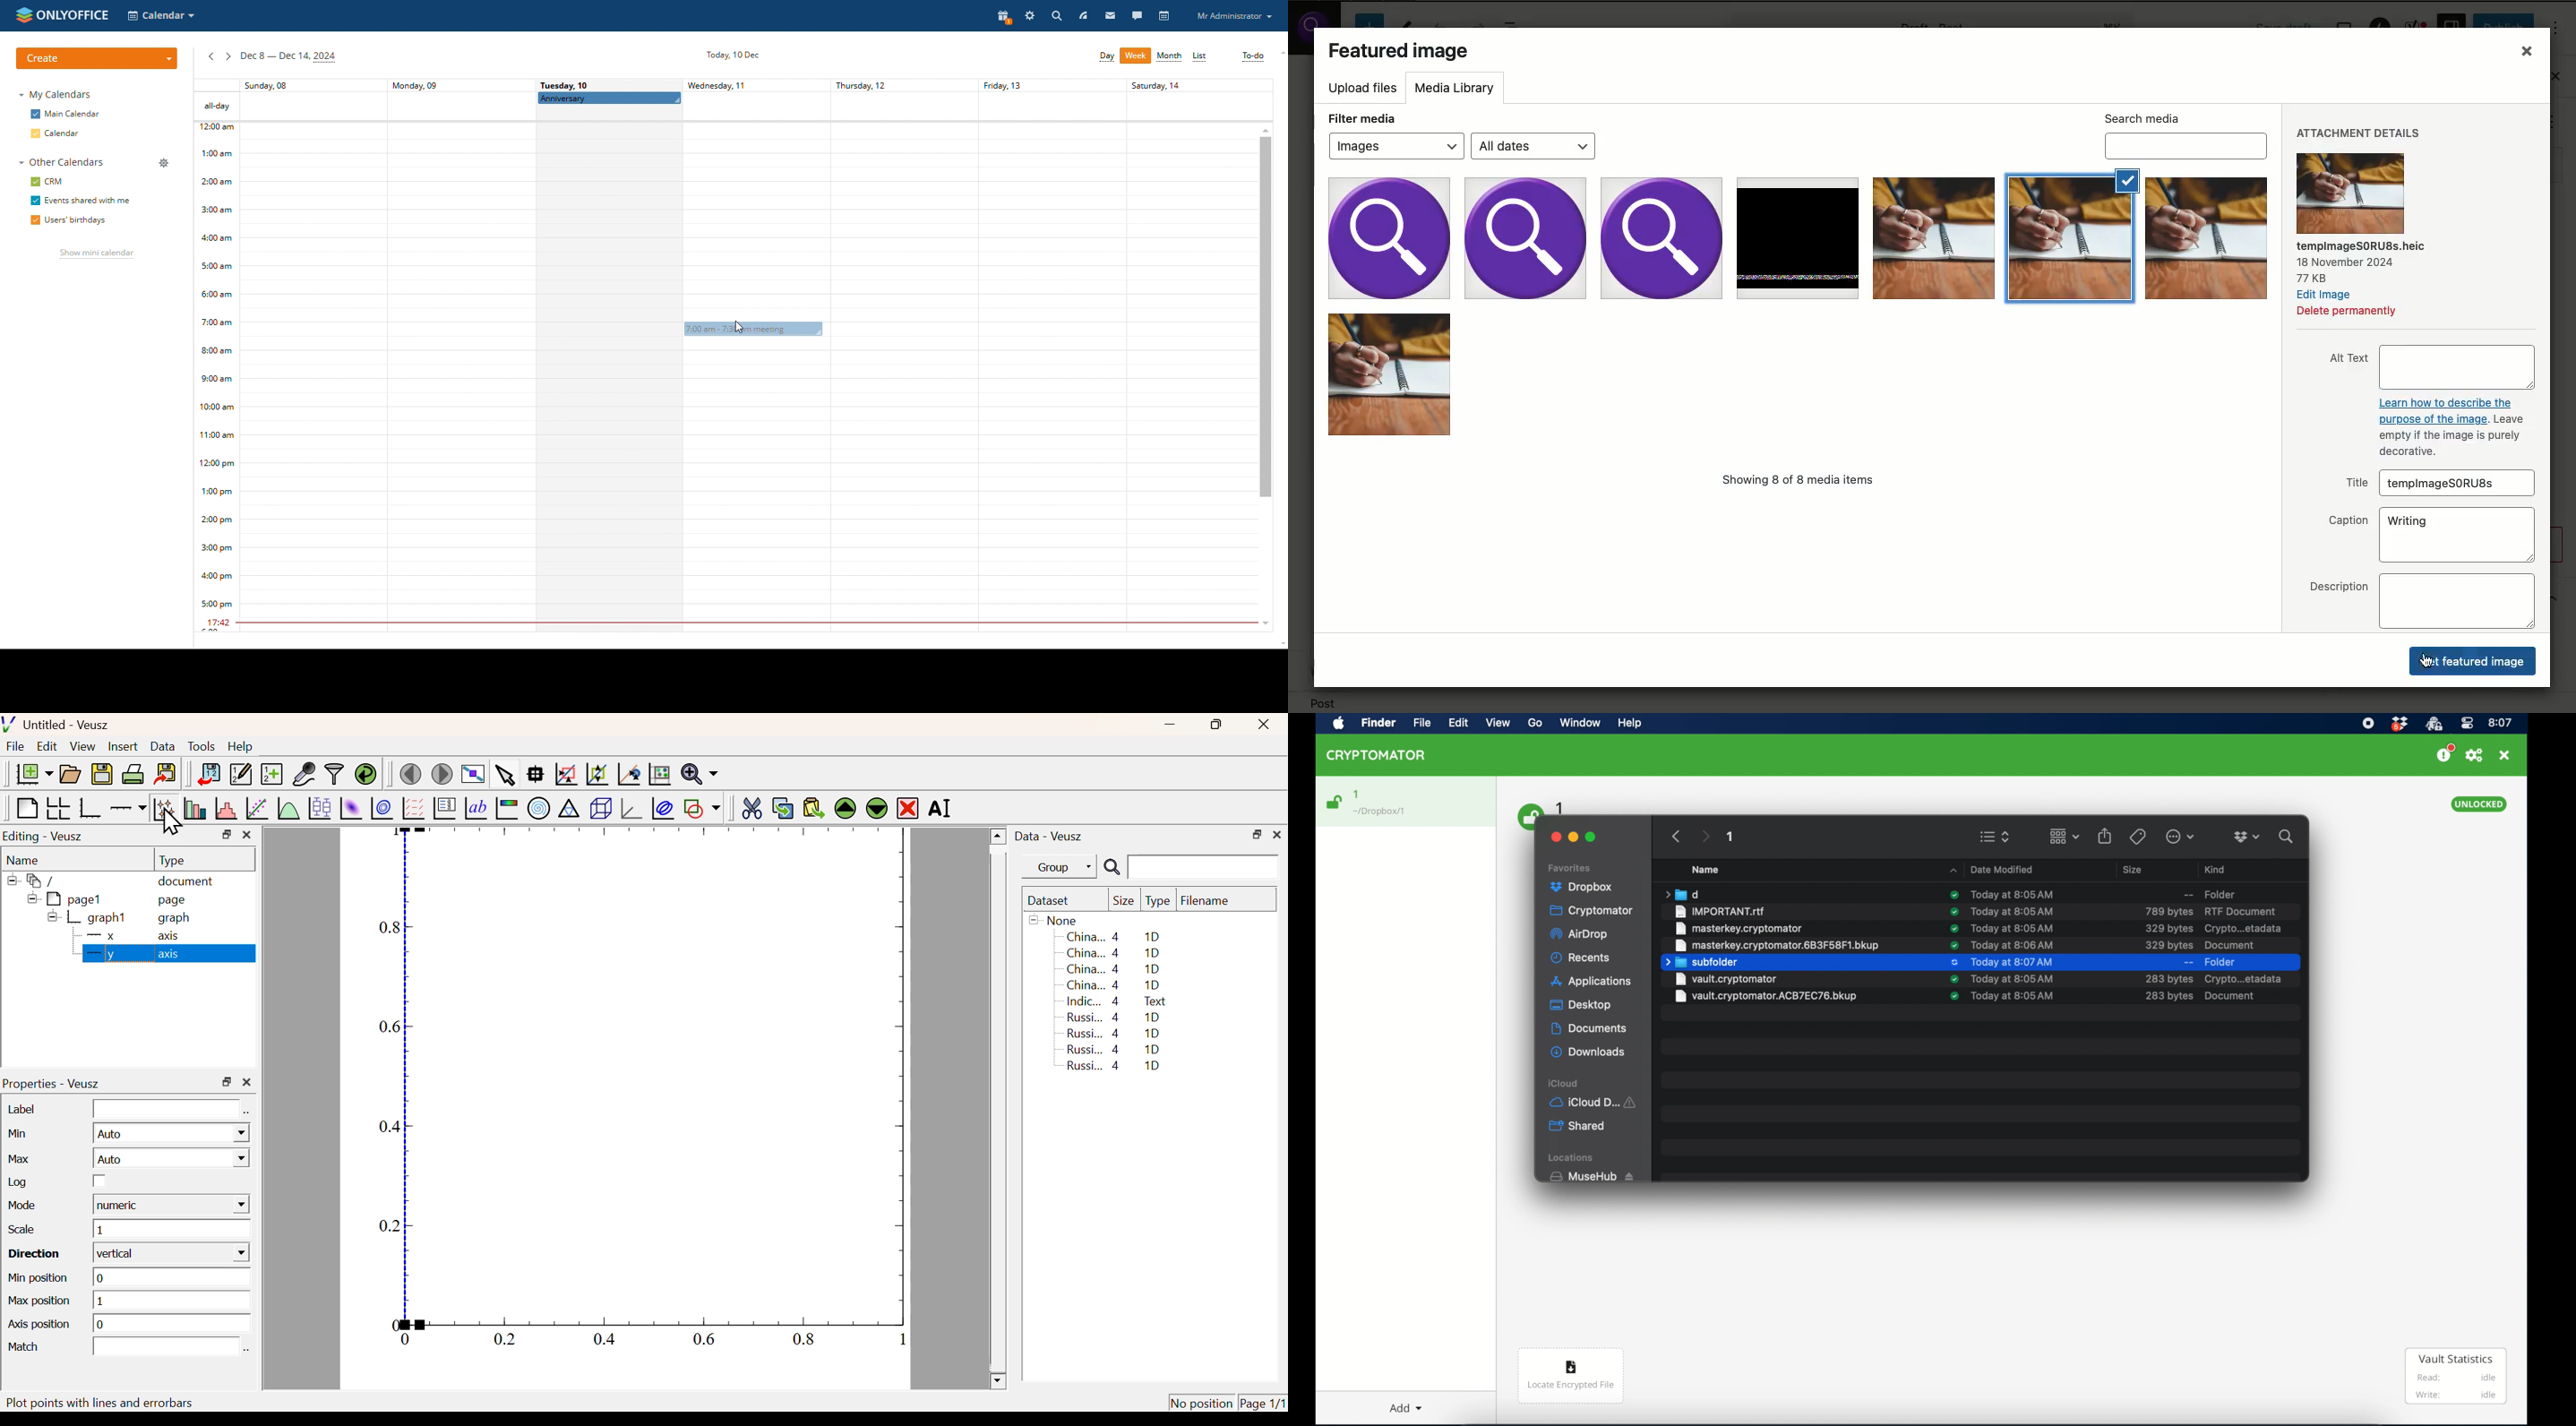  Describe the element at coordinates (2339, 586) in the screenshot. I see `text` at that location.